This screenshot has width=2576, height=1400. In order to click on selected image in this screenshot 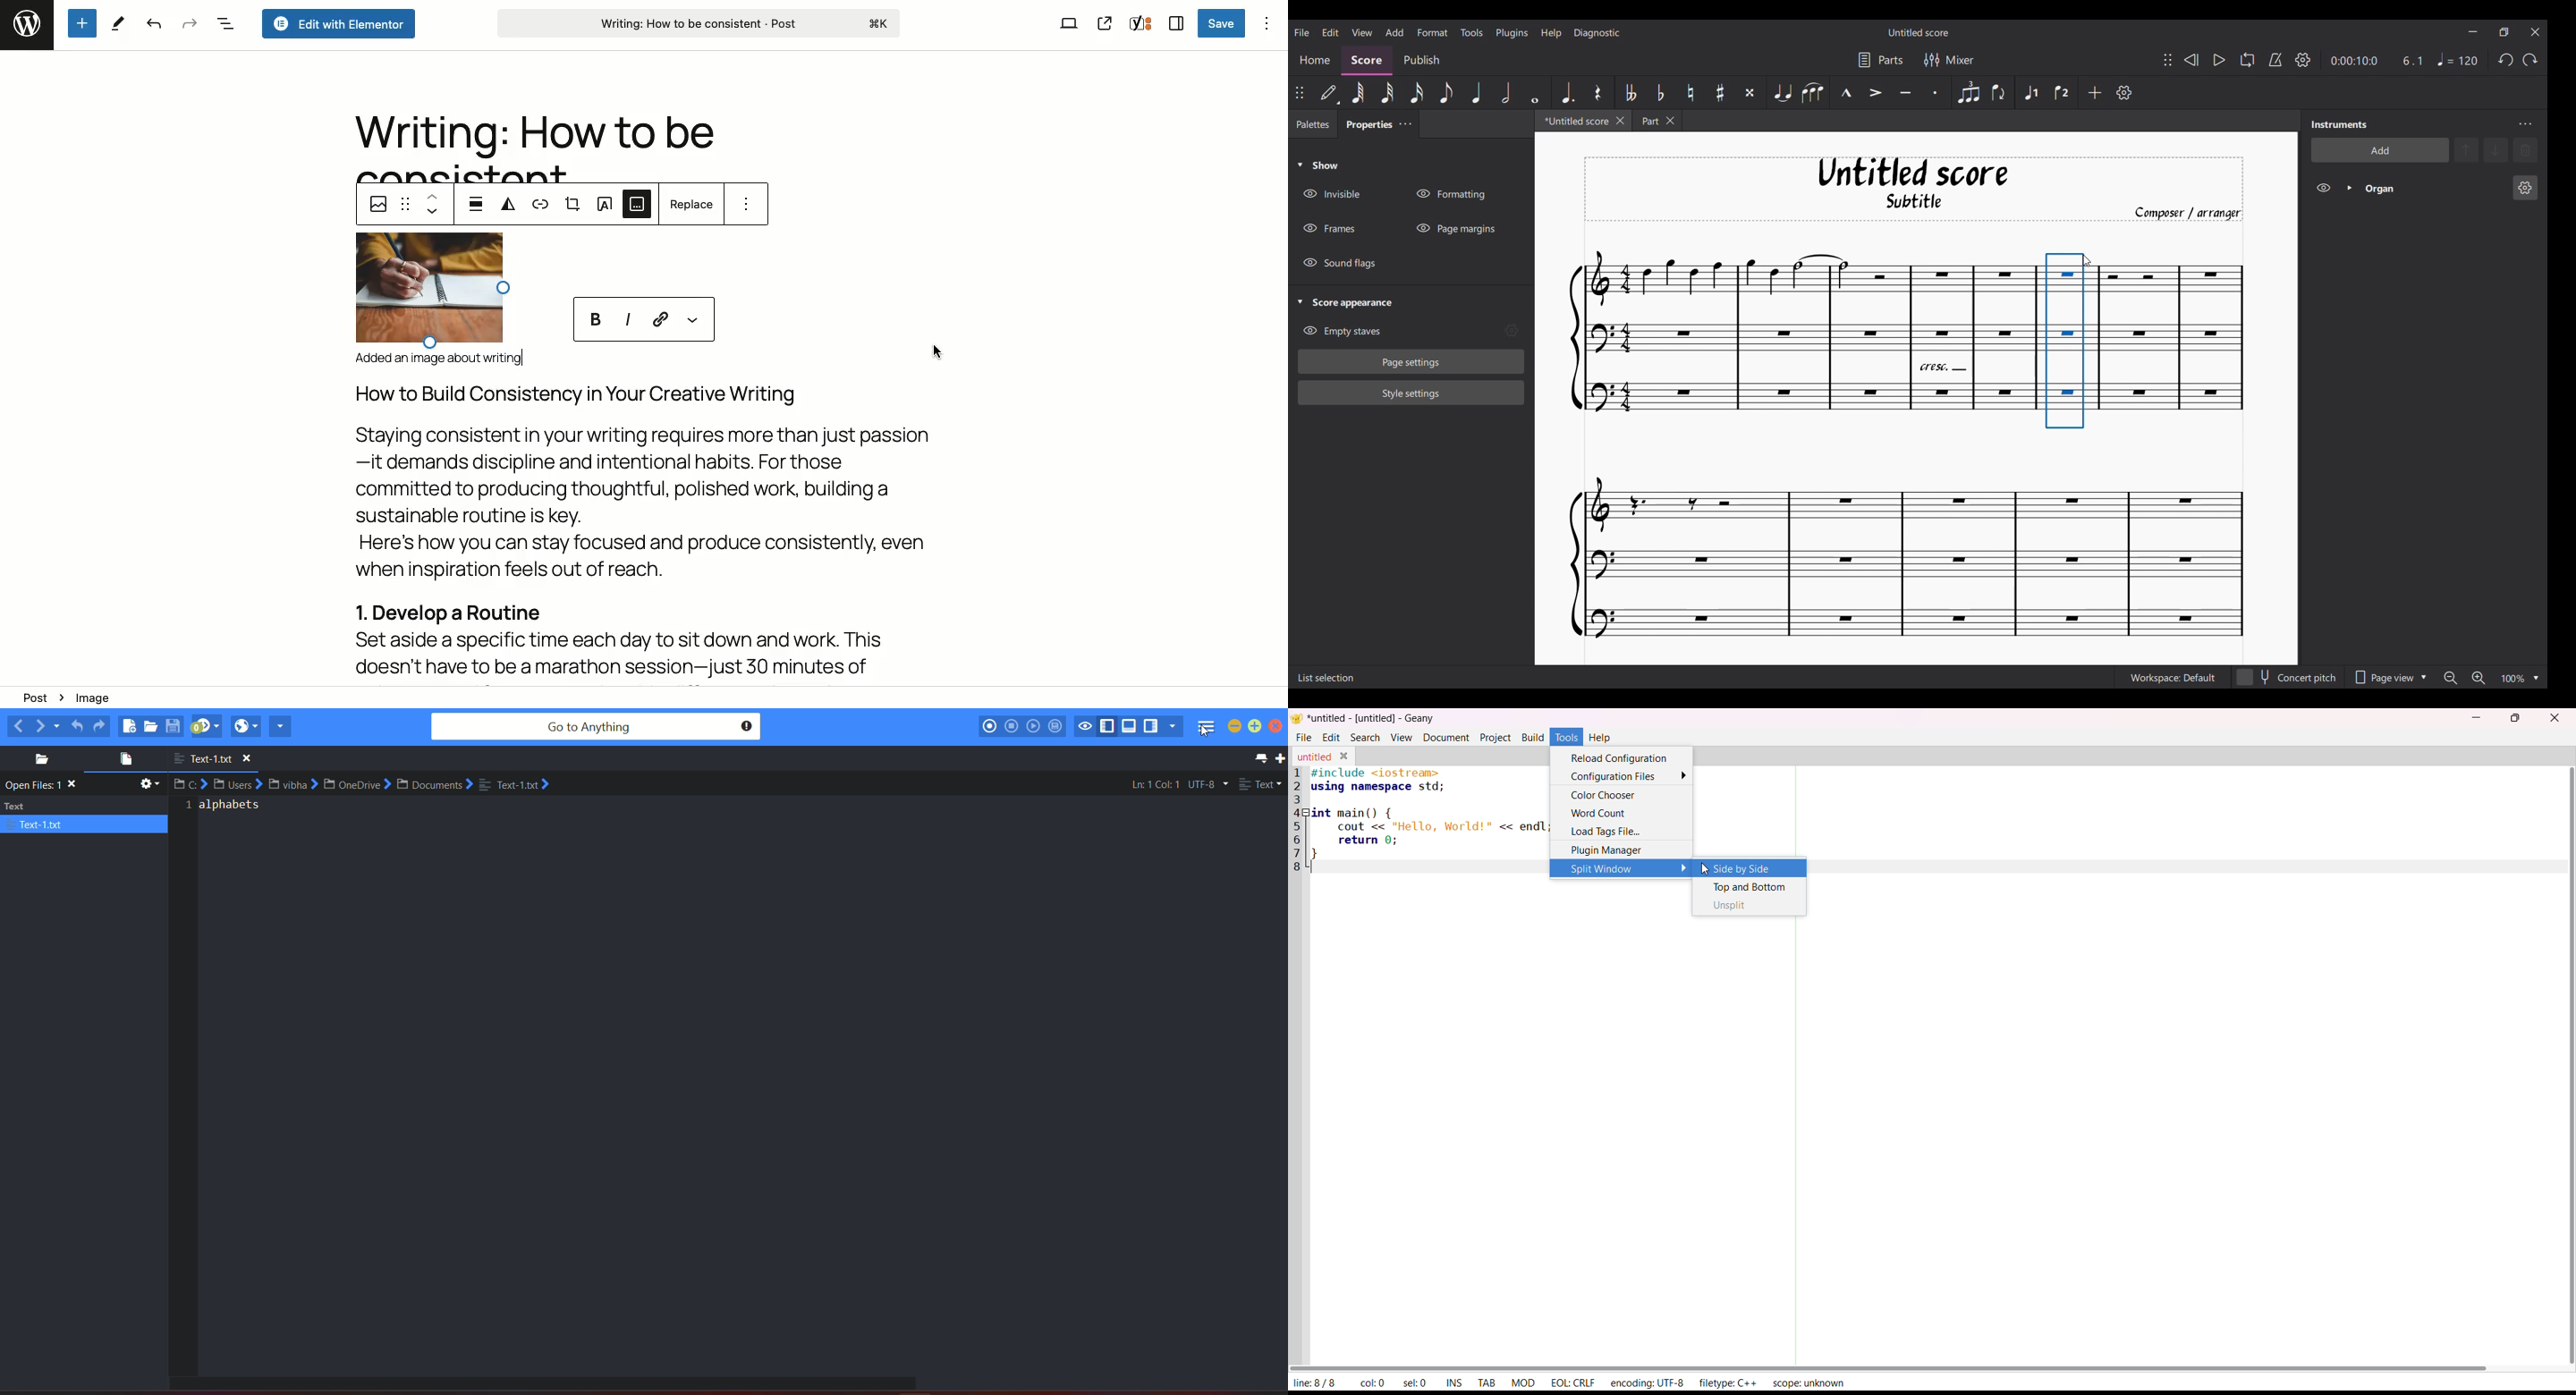, I will do `click(428, 291)`.